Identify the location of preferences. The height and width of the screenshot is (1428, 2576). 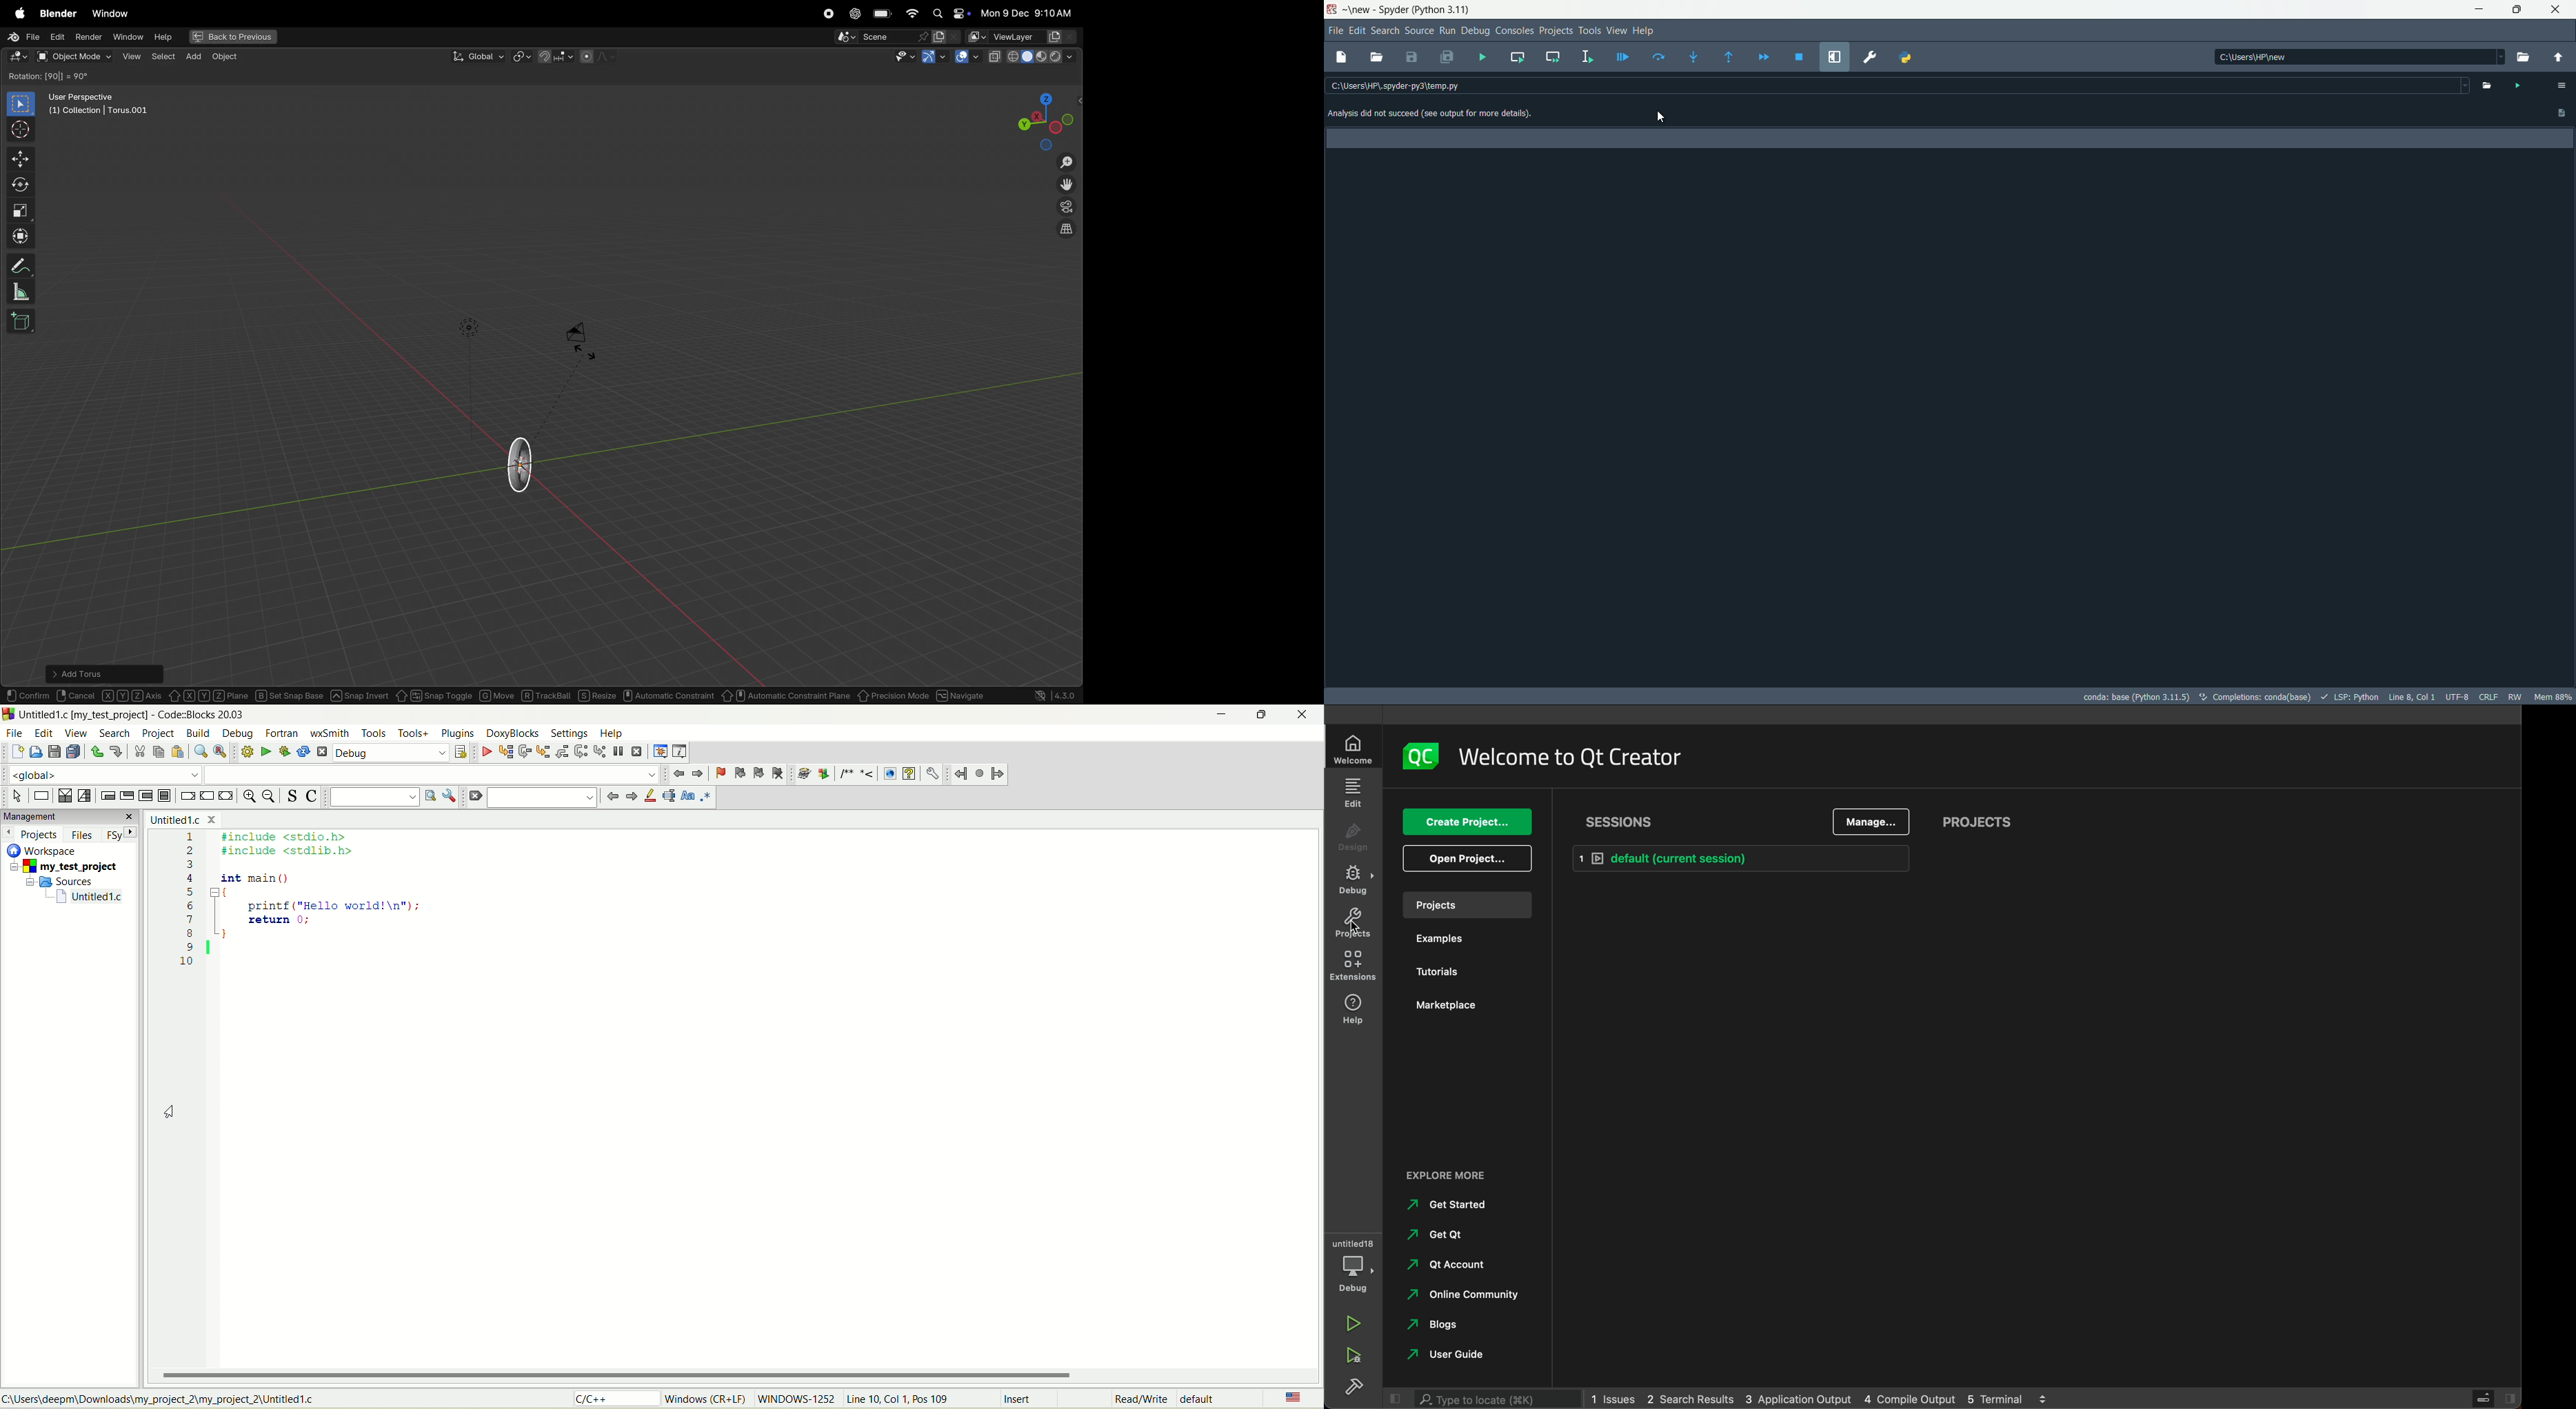
(1871, 57).